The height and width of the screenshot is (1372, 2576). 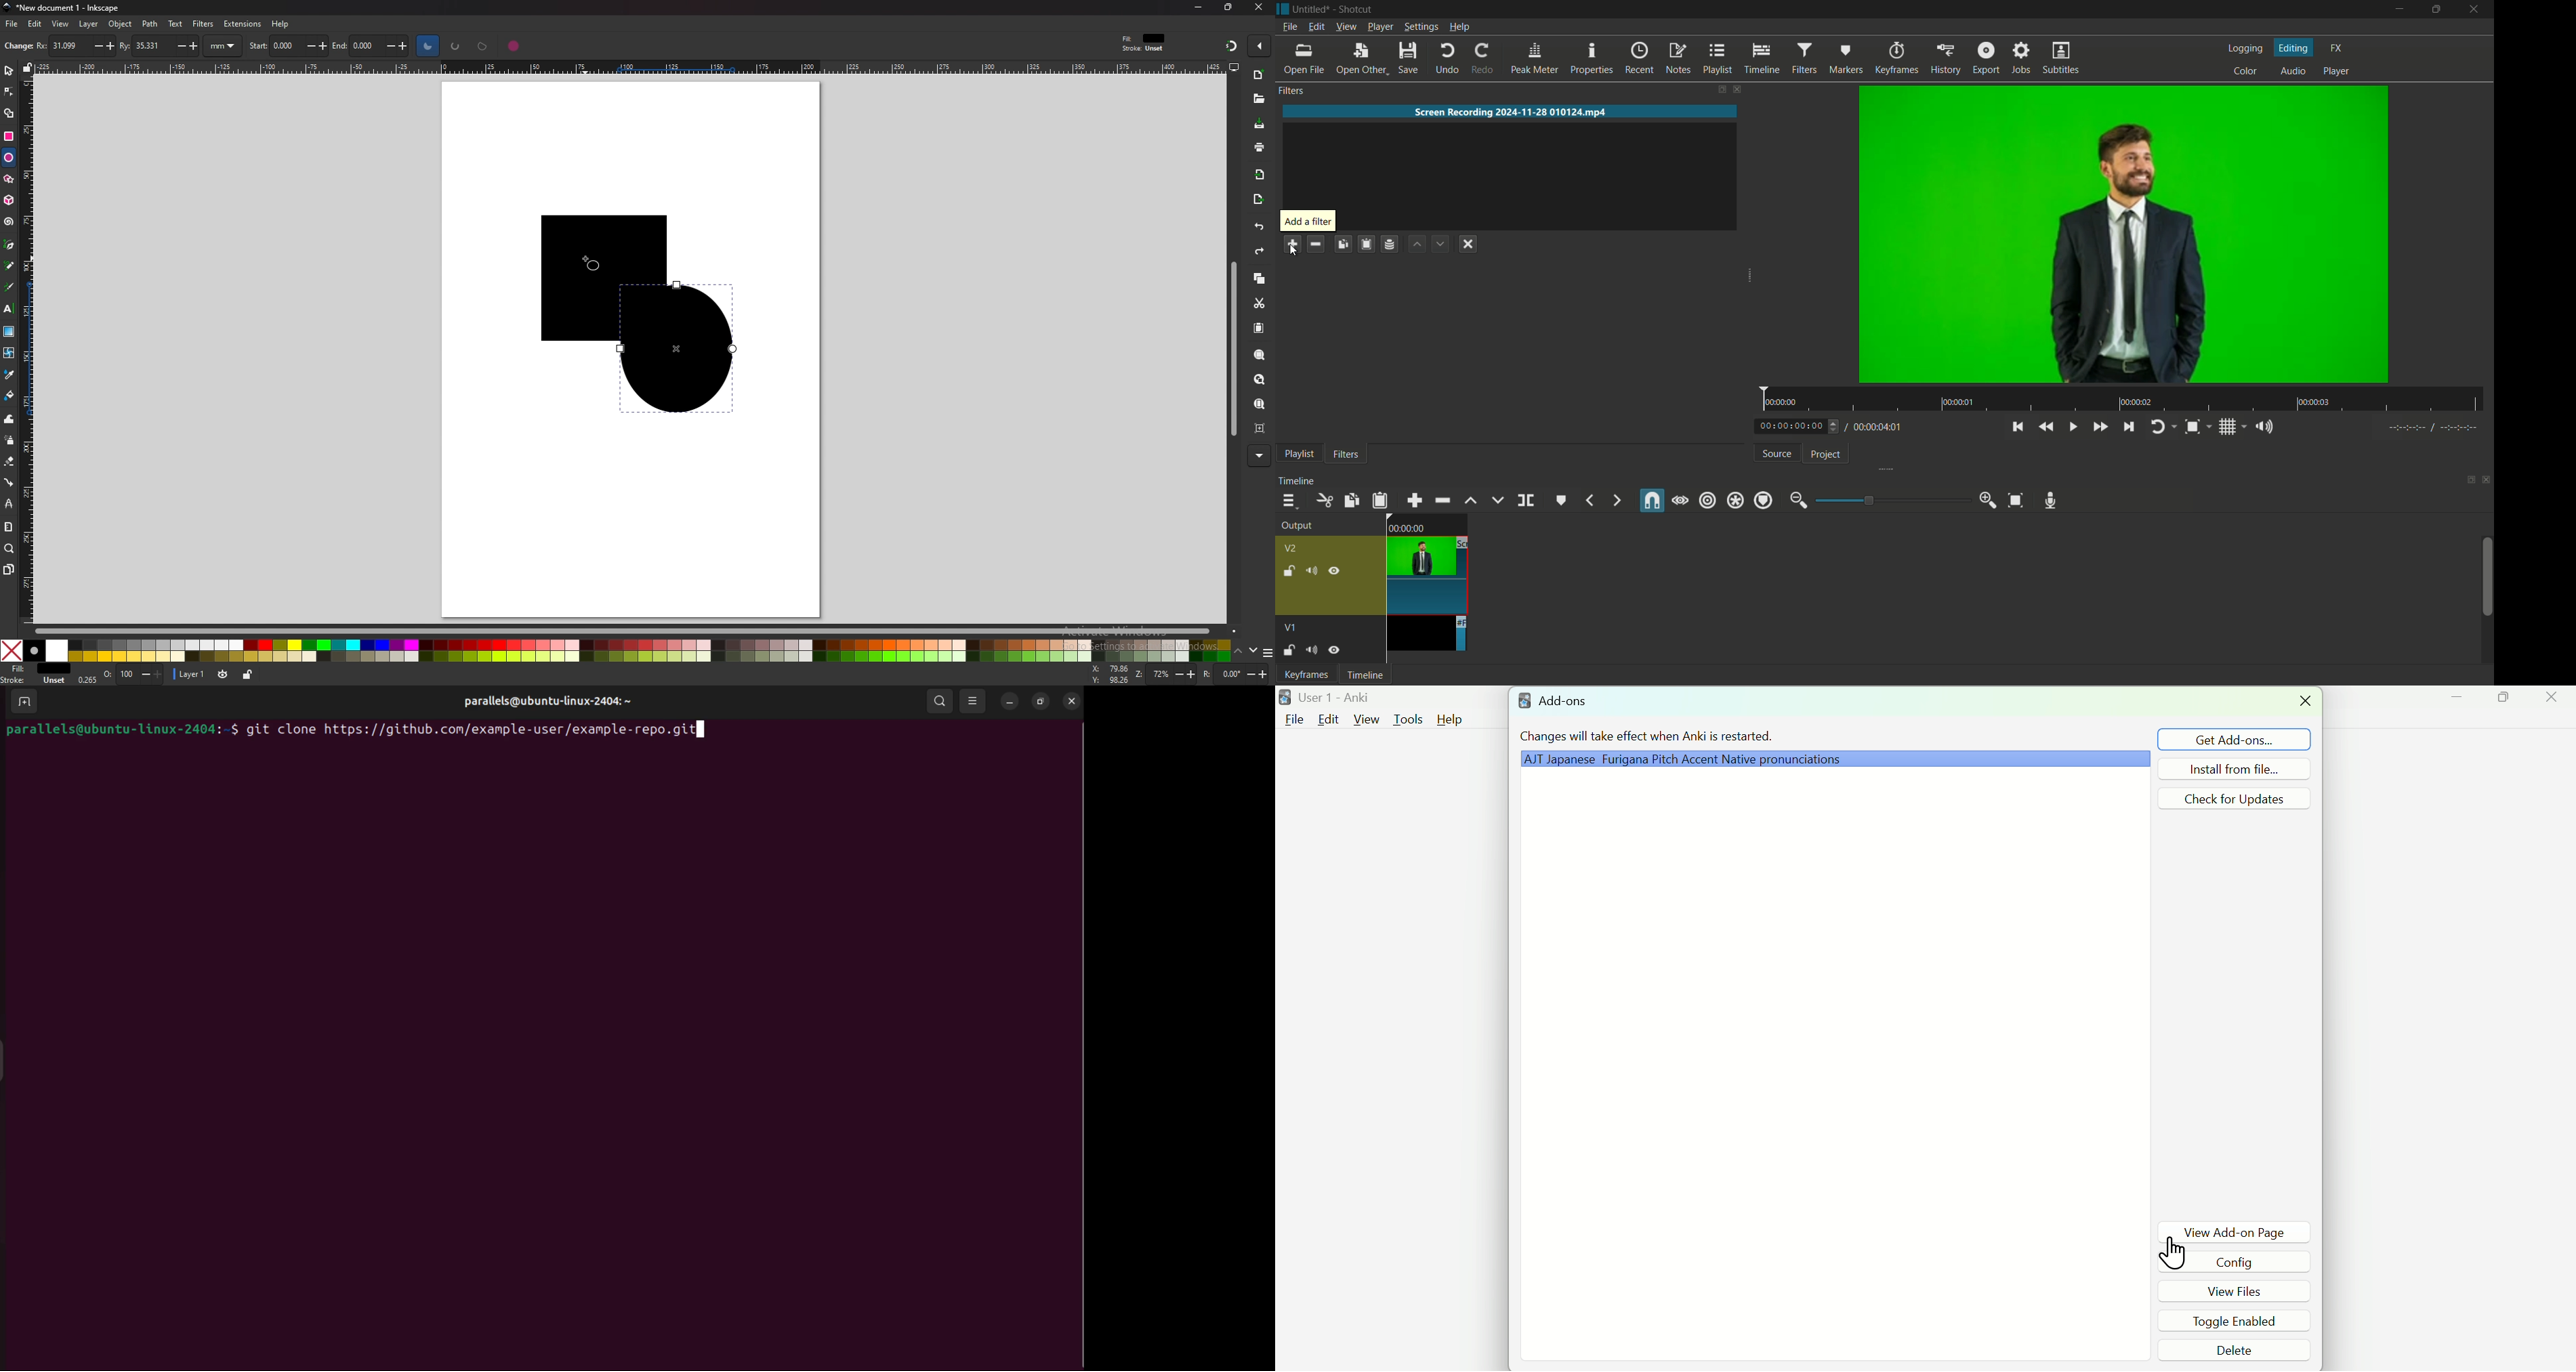 I want to click on zoom selection, so click(x=1261, y=353).